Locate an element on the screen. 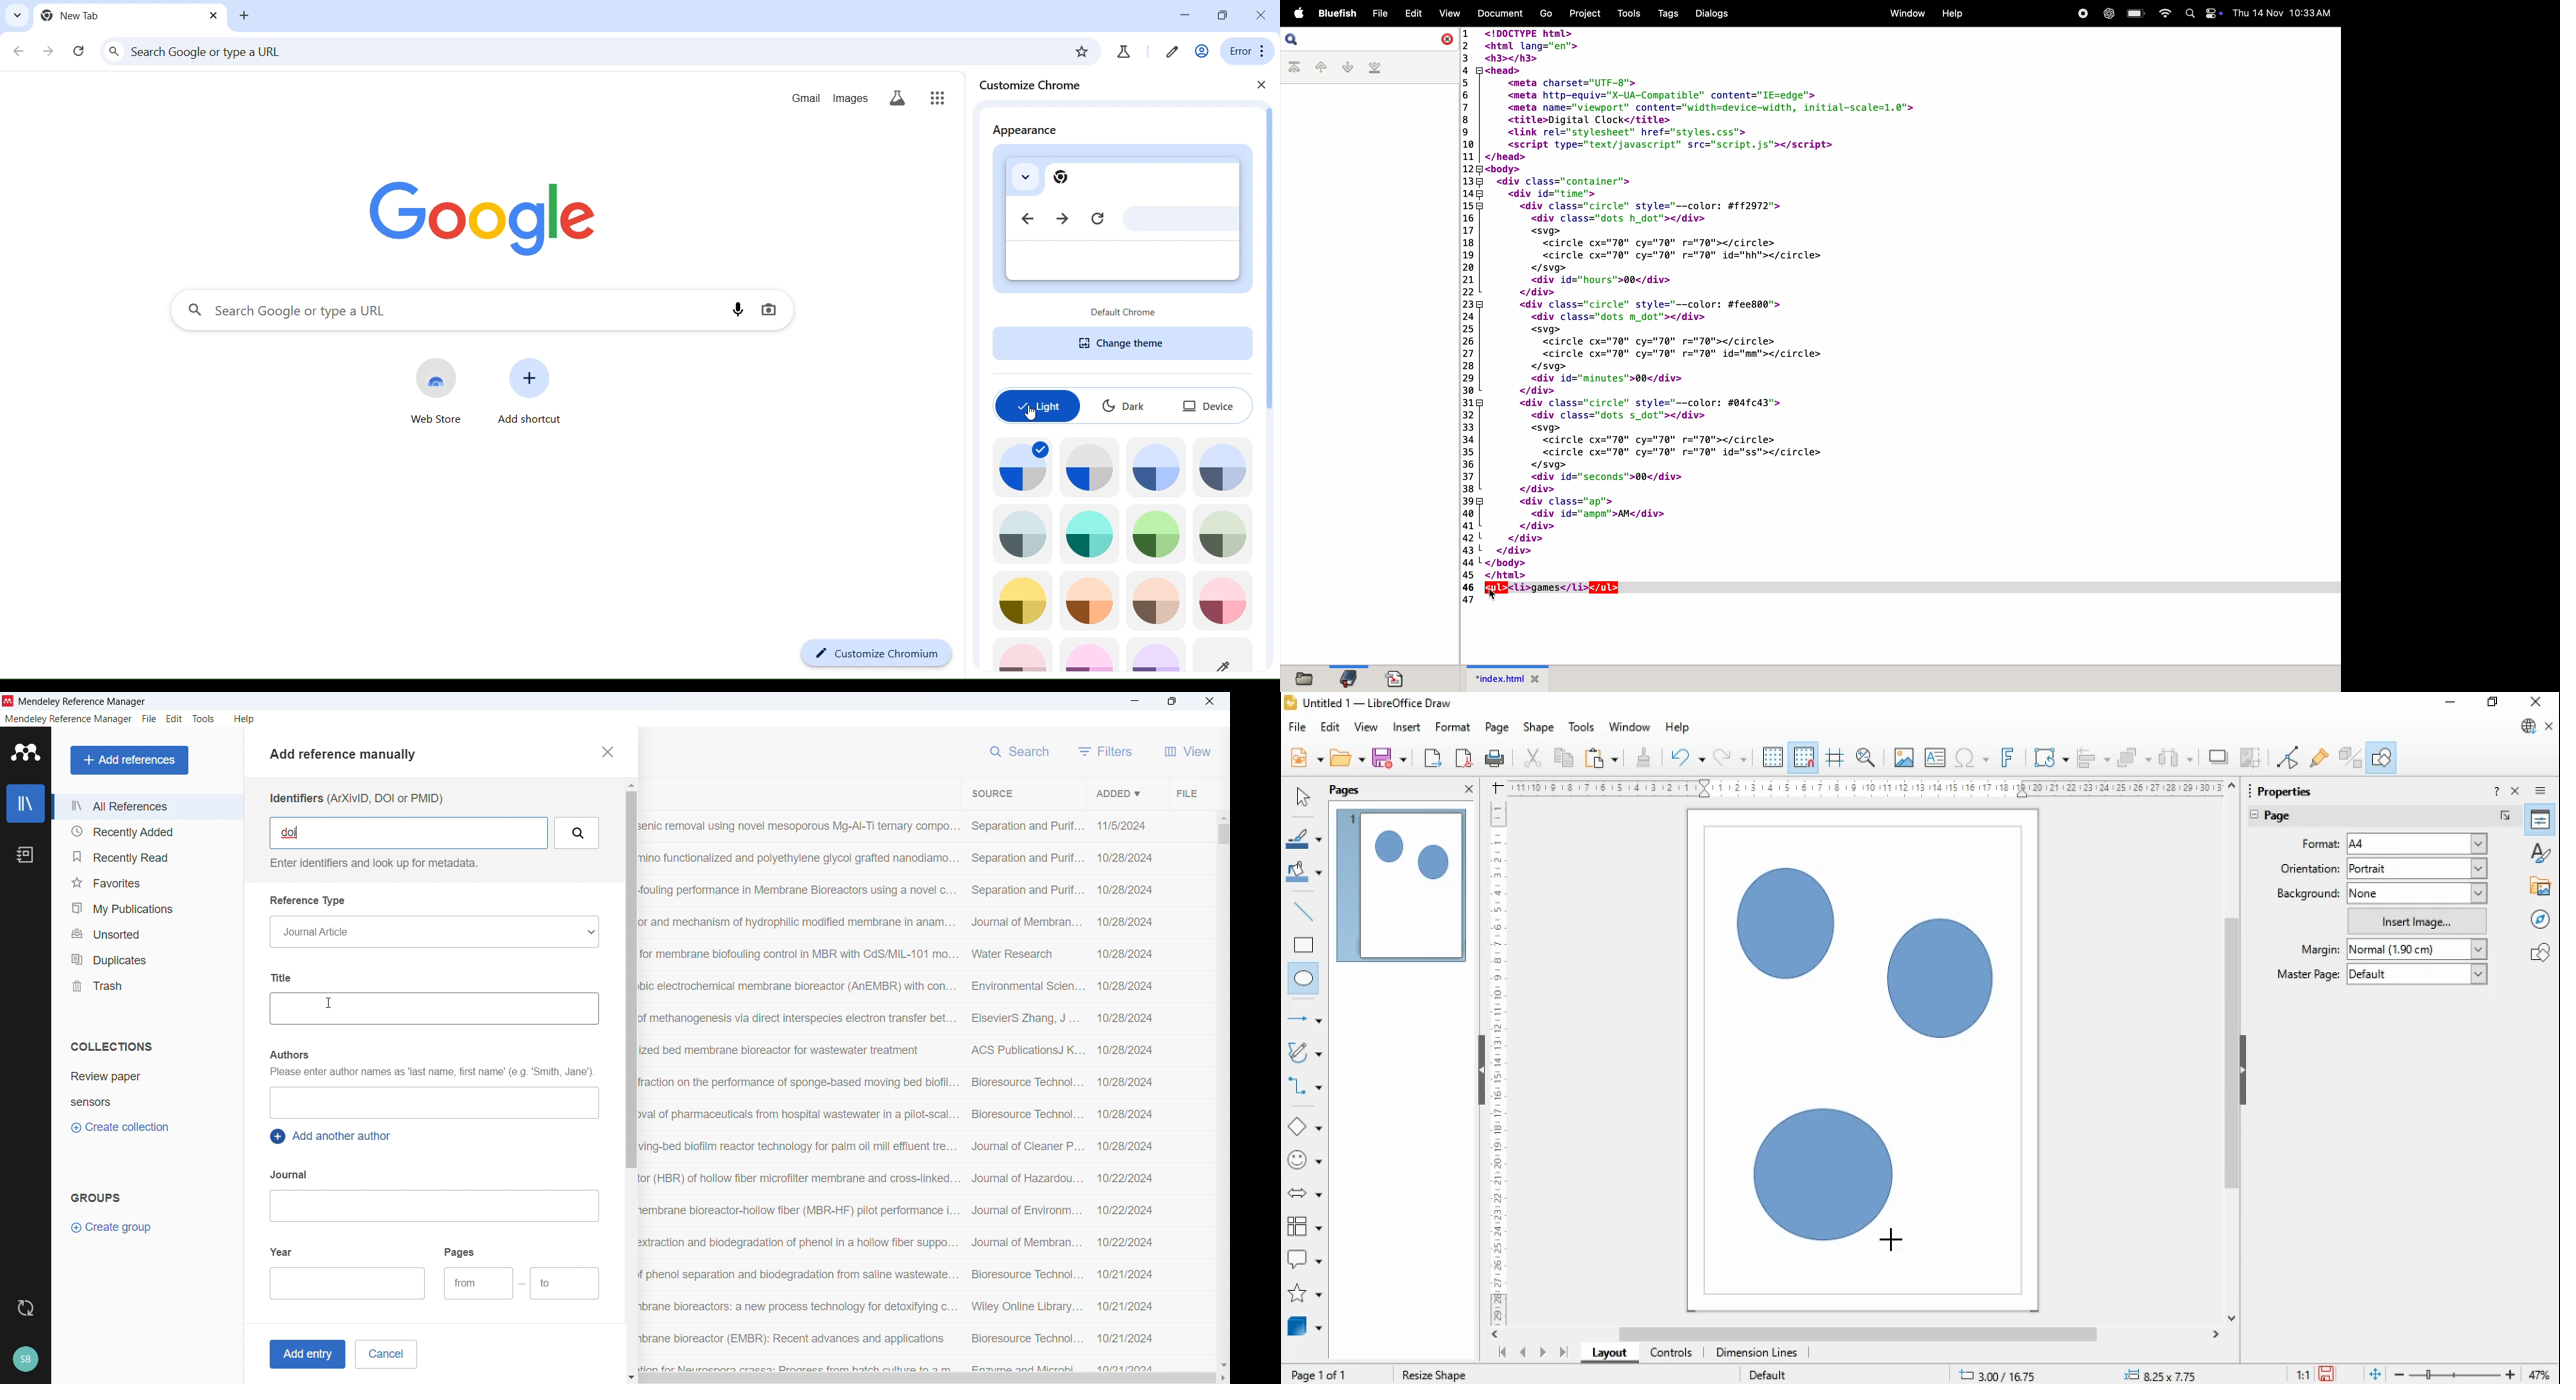 Image resolution: width=2576 pixels, height=1400 pixels. page 1 is located at coordinates (1403, 885).